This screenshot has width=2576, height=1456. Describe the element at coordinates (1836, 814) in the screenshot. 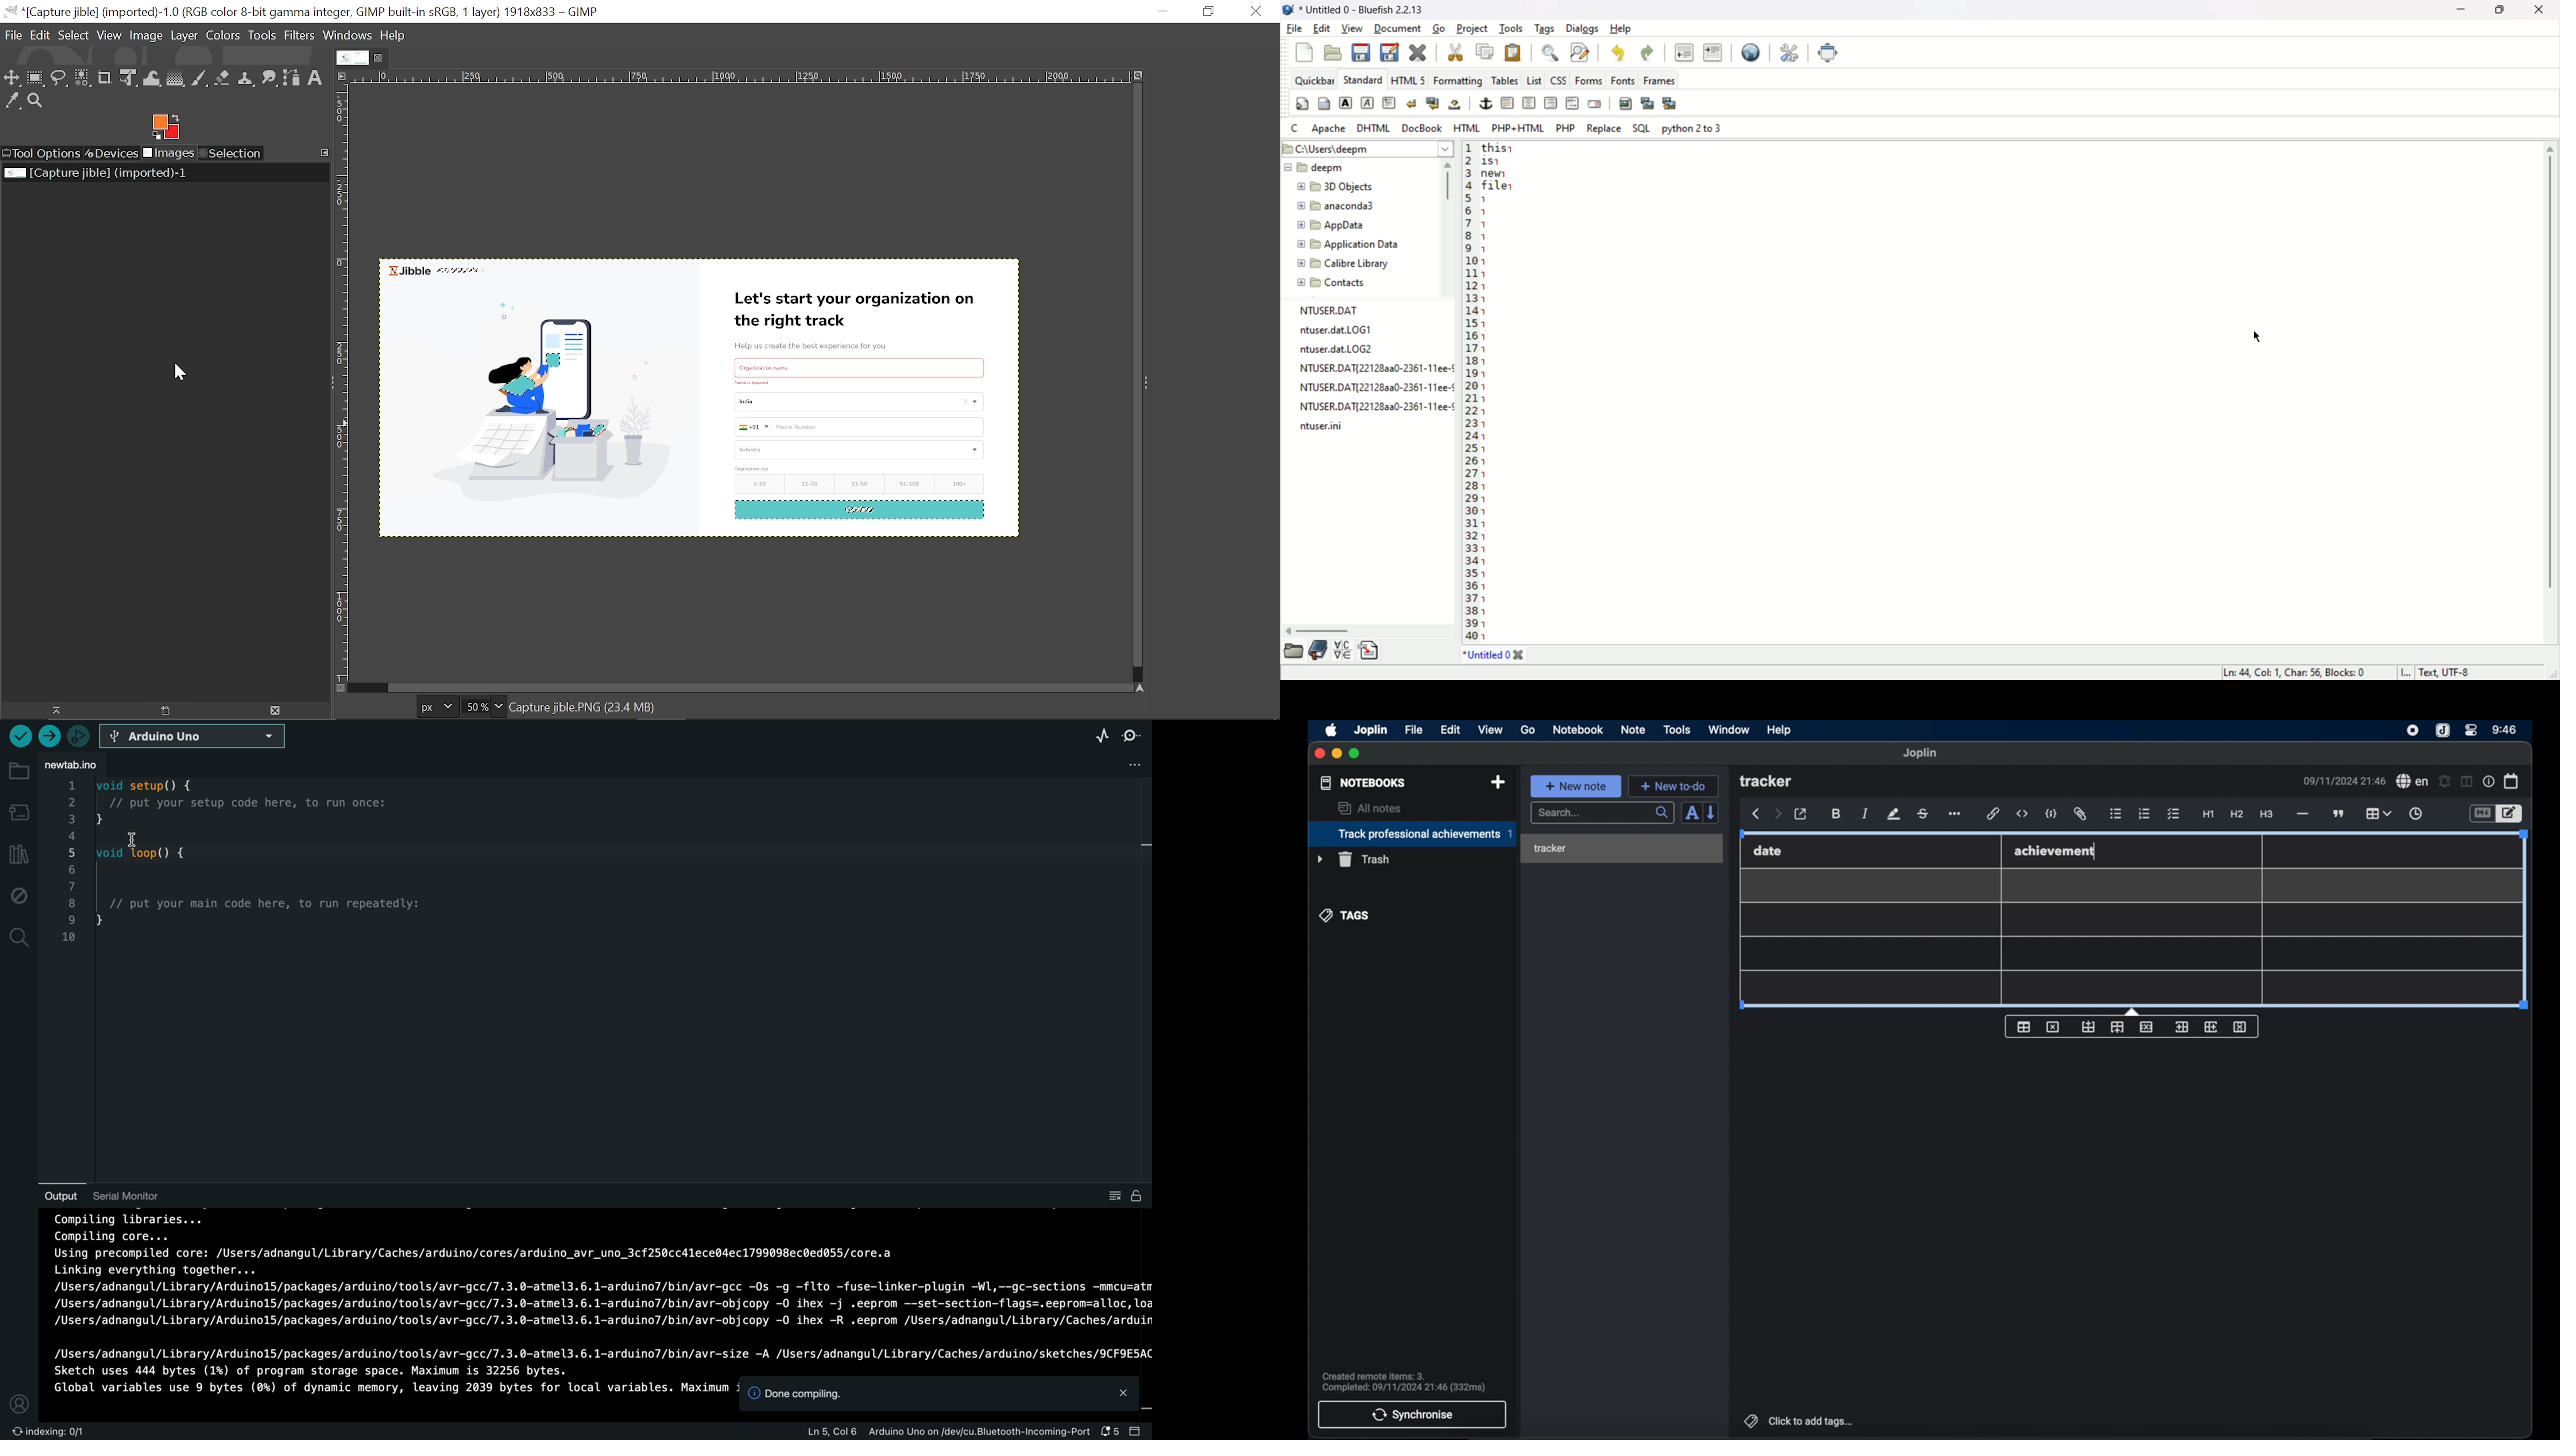

I see `bold` at that location.